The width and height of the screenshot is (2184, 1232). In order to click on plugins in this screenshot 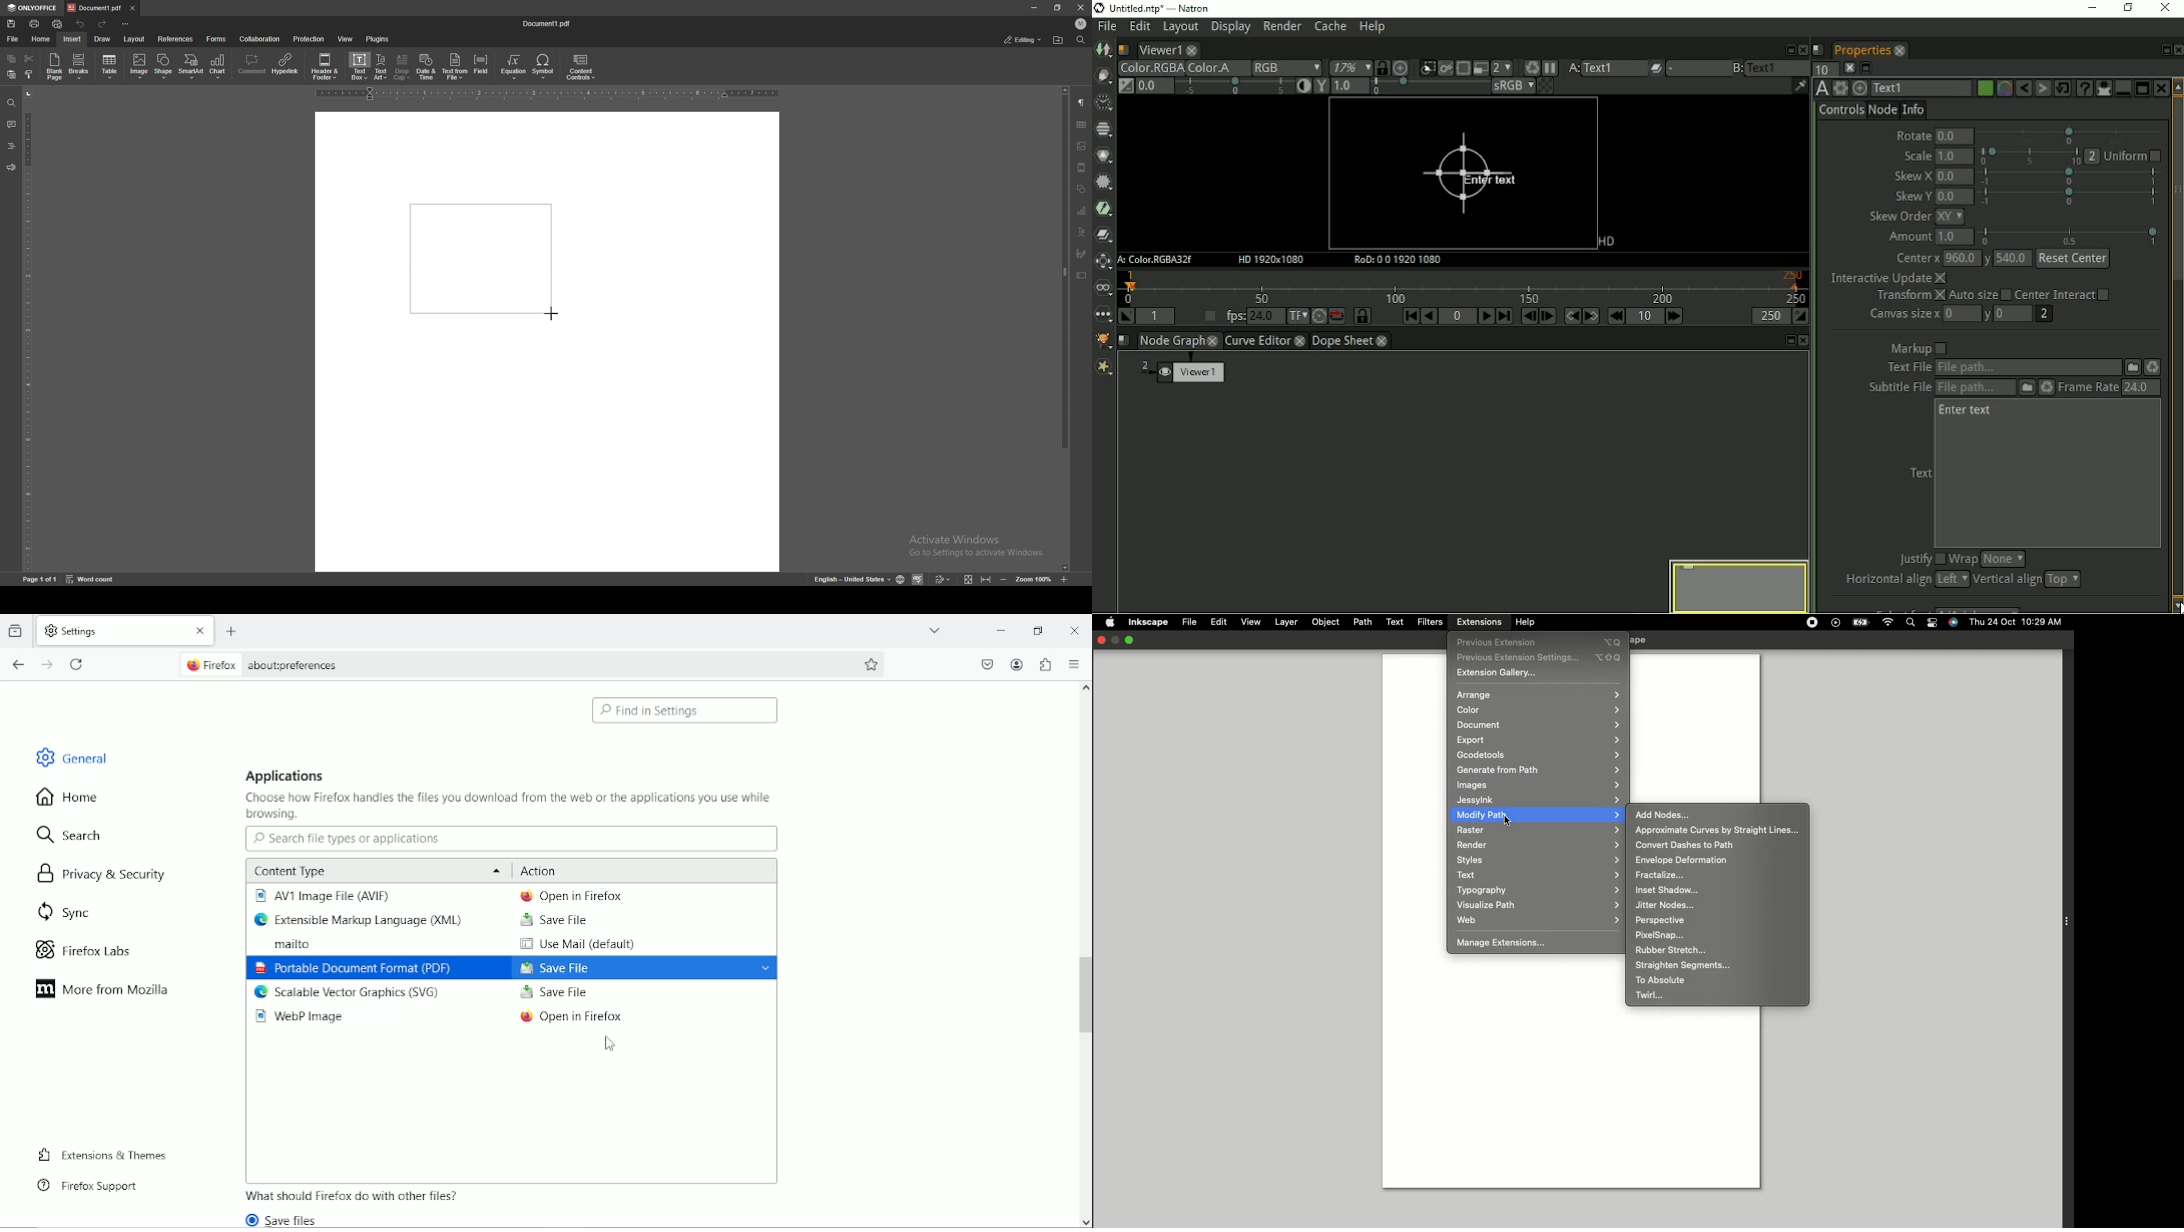, I will do `click(378, 39)`.